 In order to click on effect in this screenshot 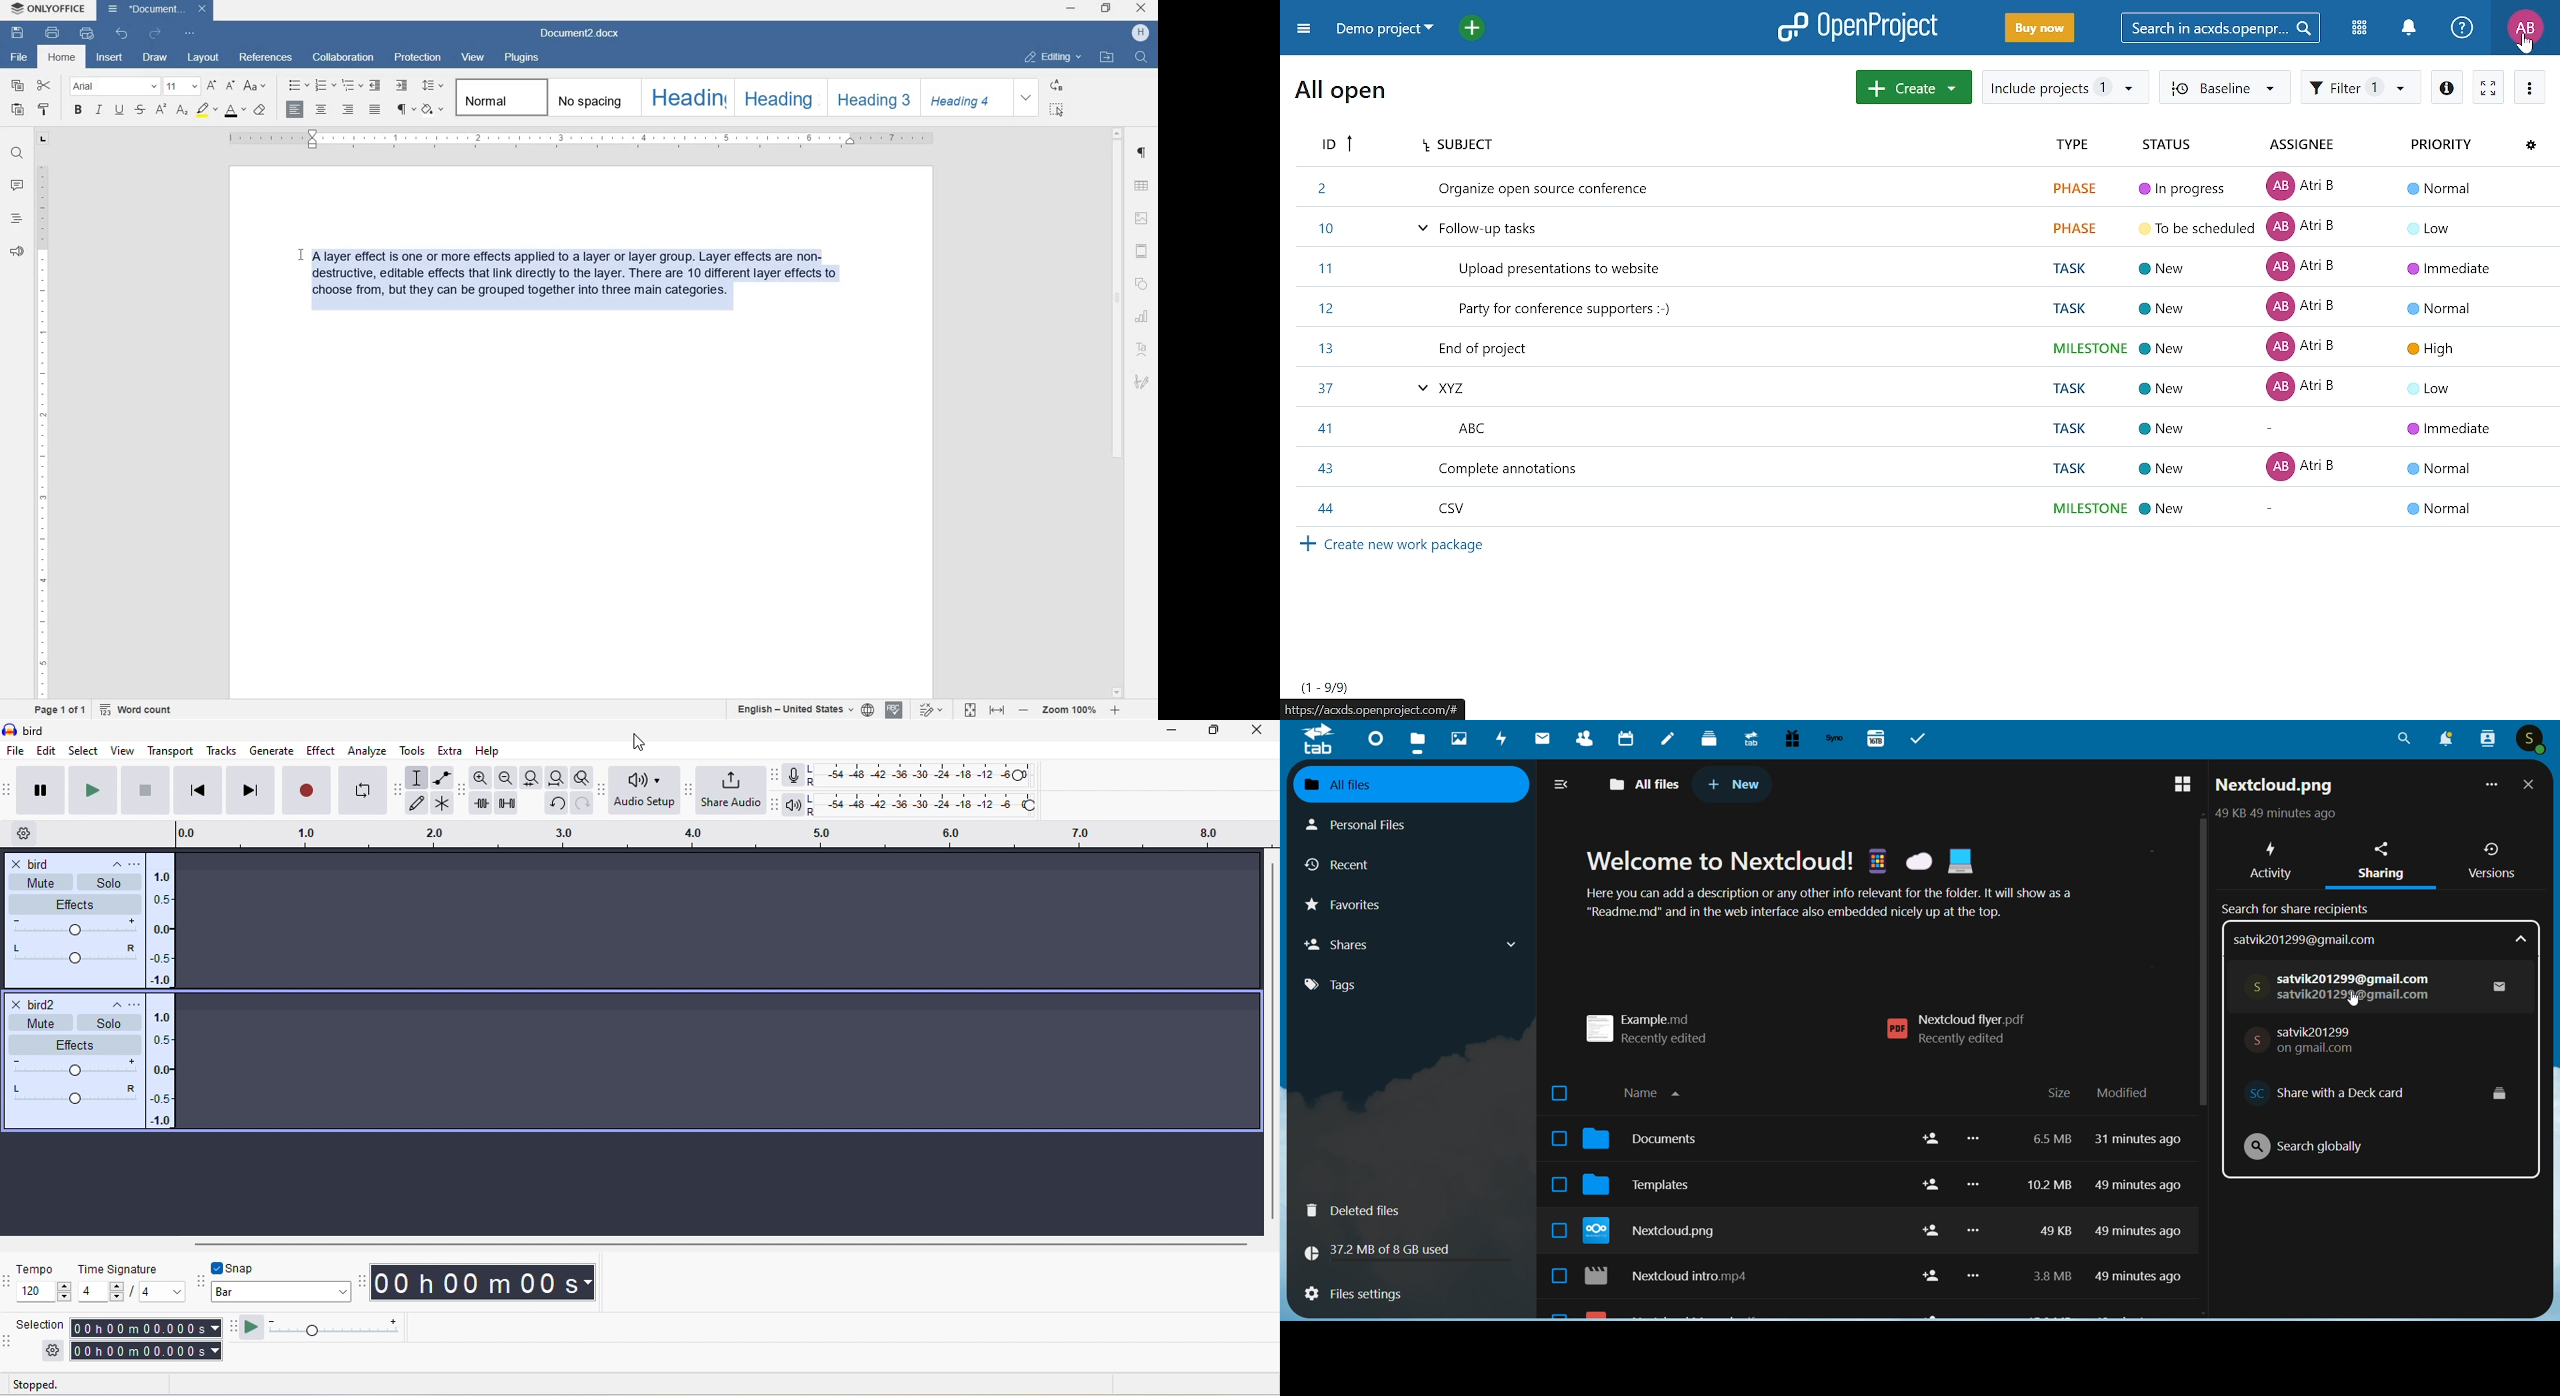, I will do `click(319, 750)`.